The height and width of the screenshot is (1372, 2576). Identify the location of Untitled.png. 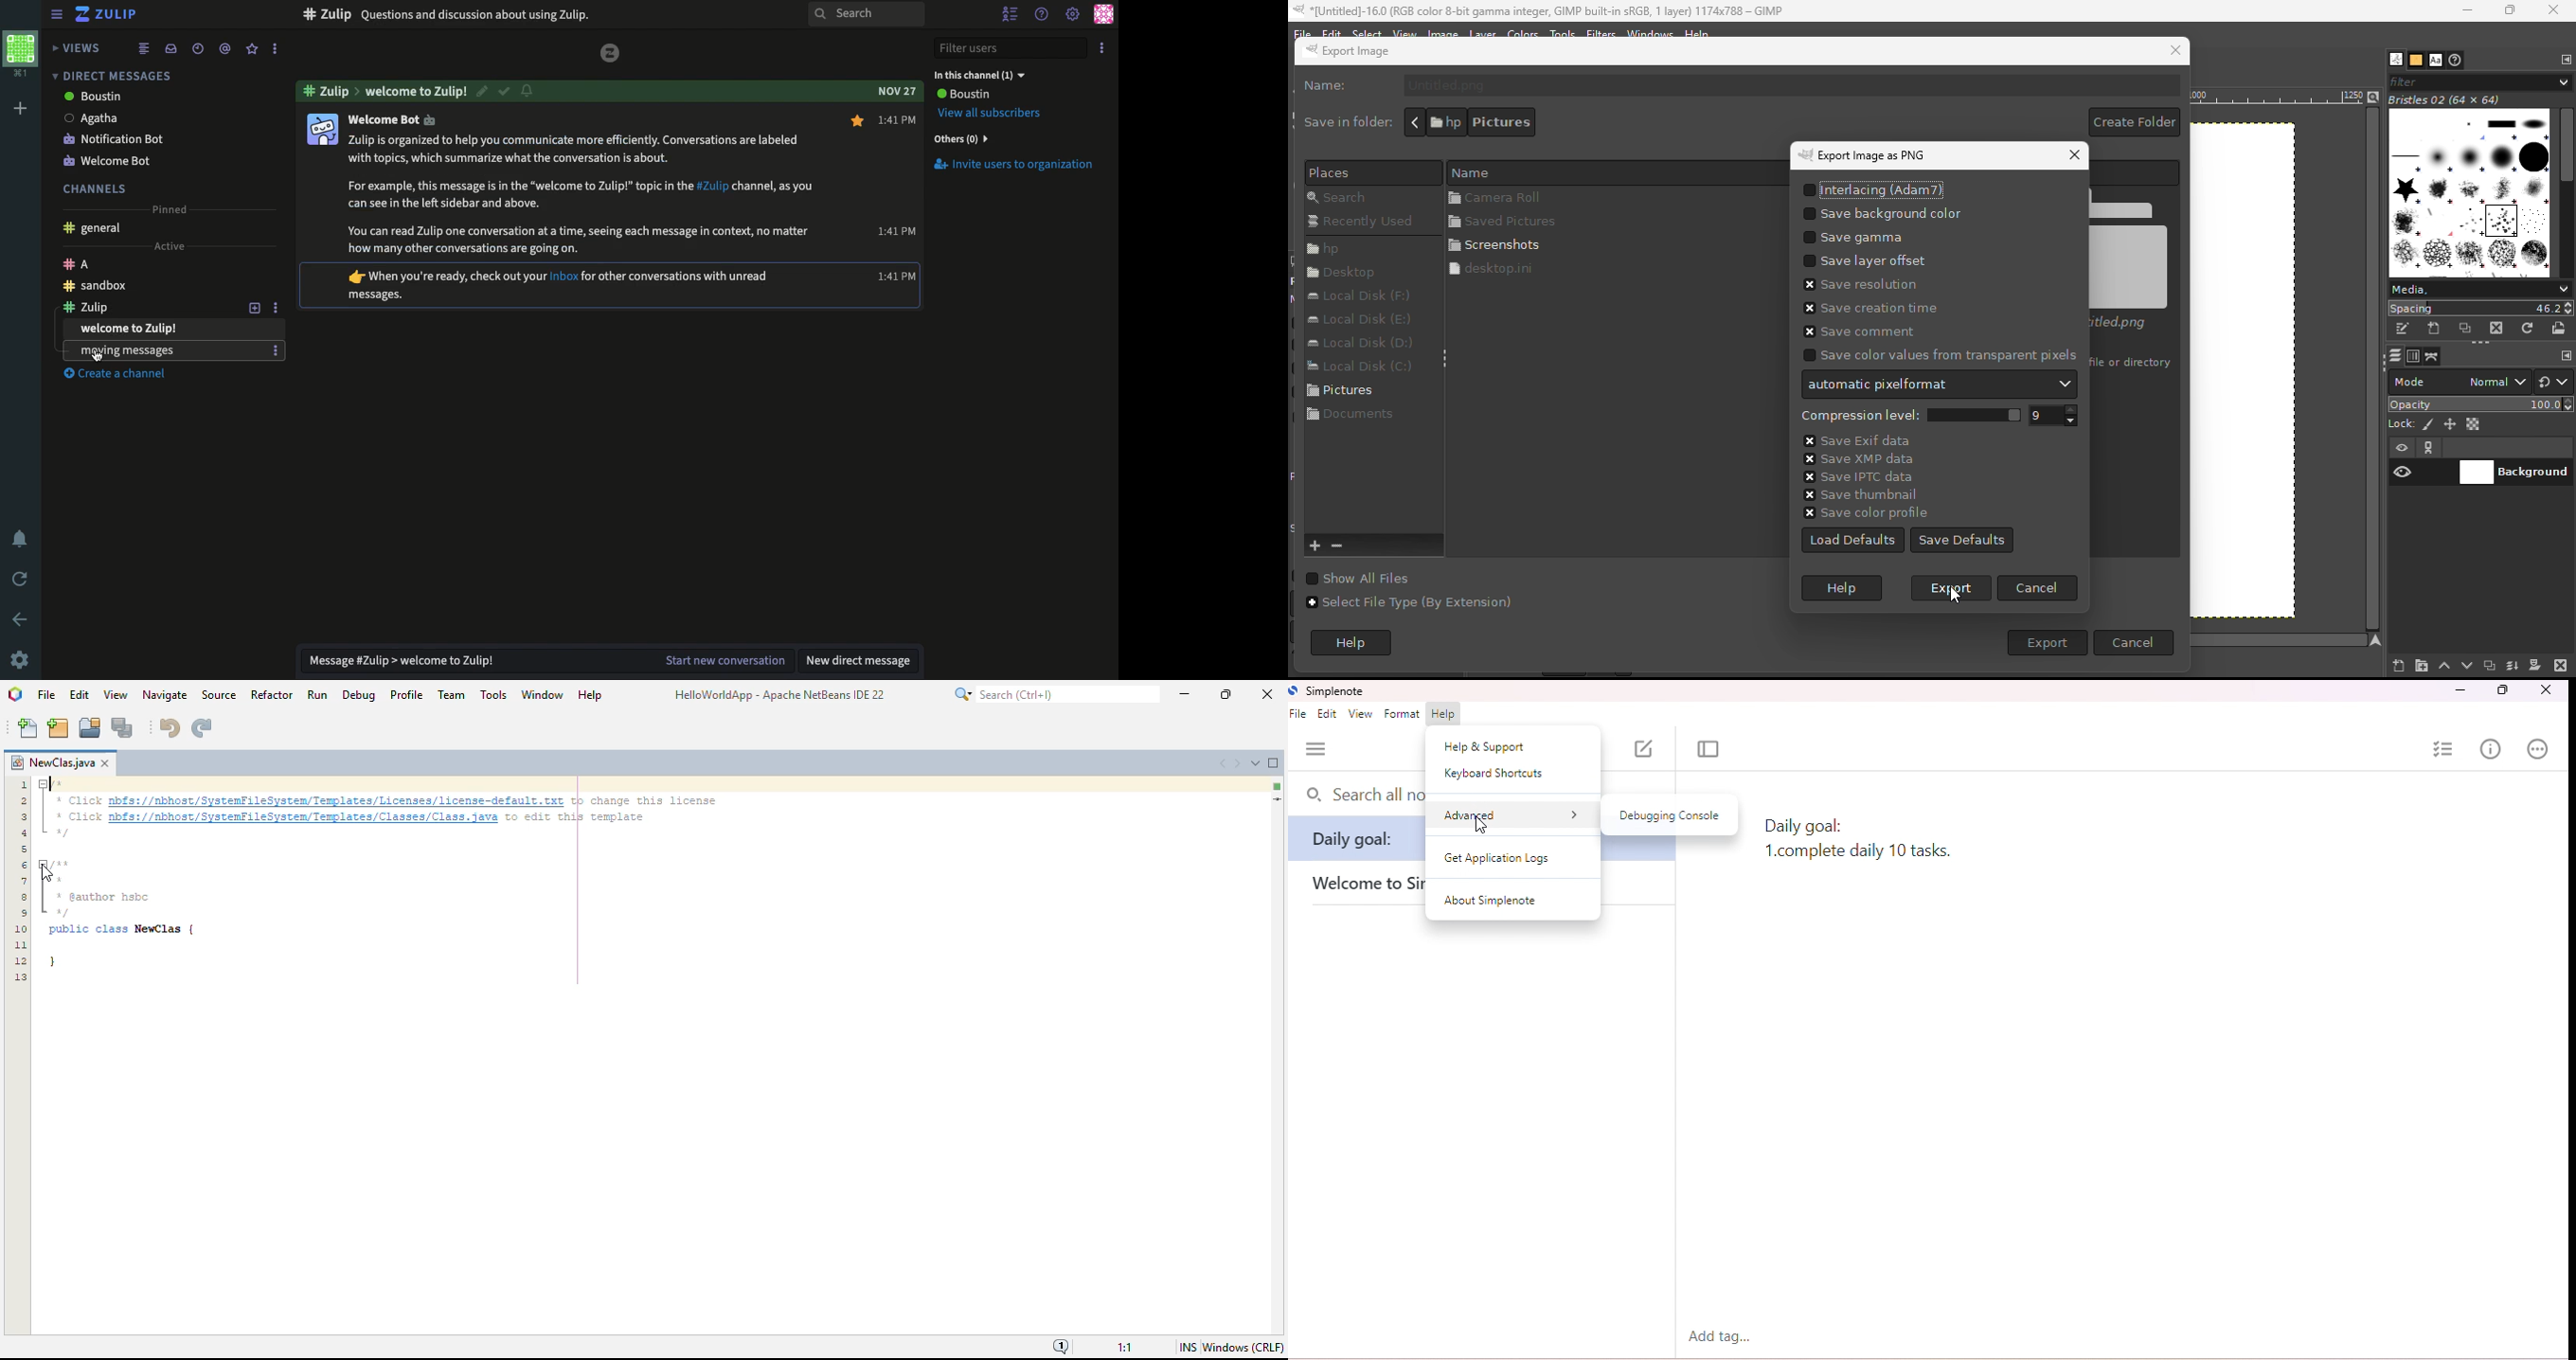
(2137, 259).